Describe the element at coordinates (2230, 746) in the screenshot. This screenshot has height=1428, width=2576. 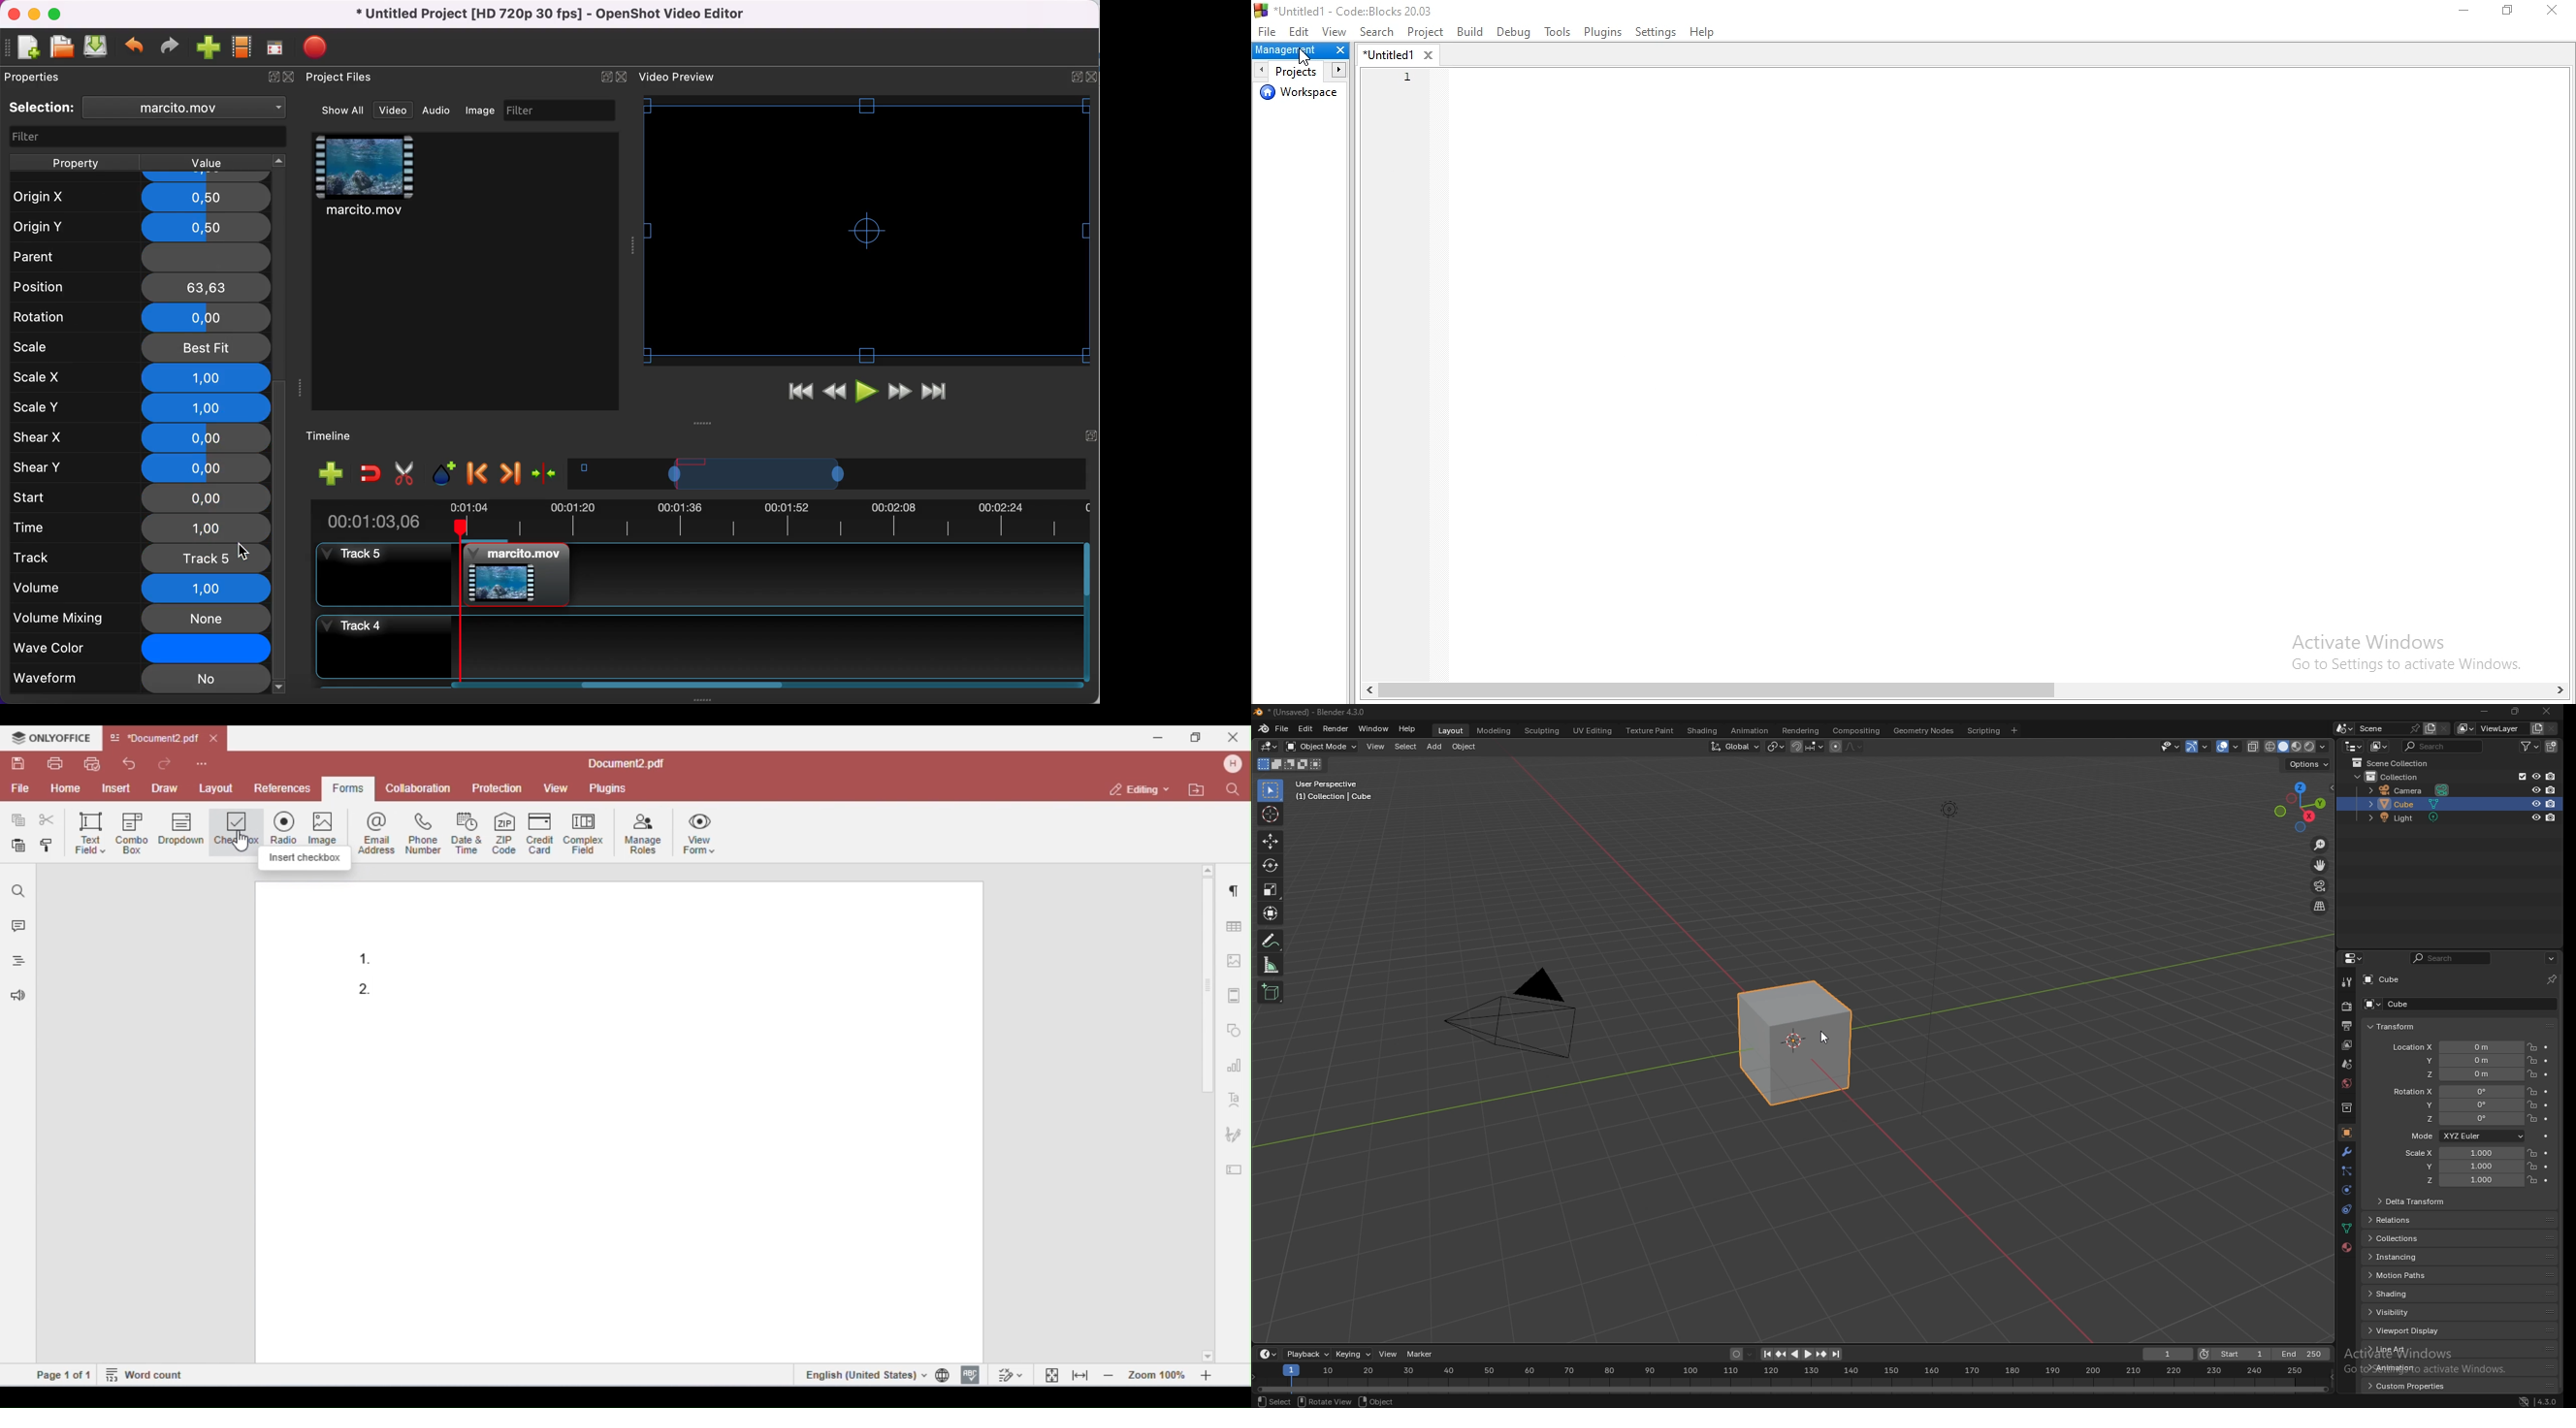
I see `show overlay` at that location.